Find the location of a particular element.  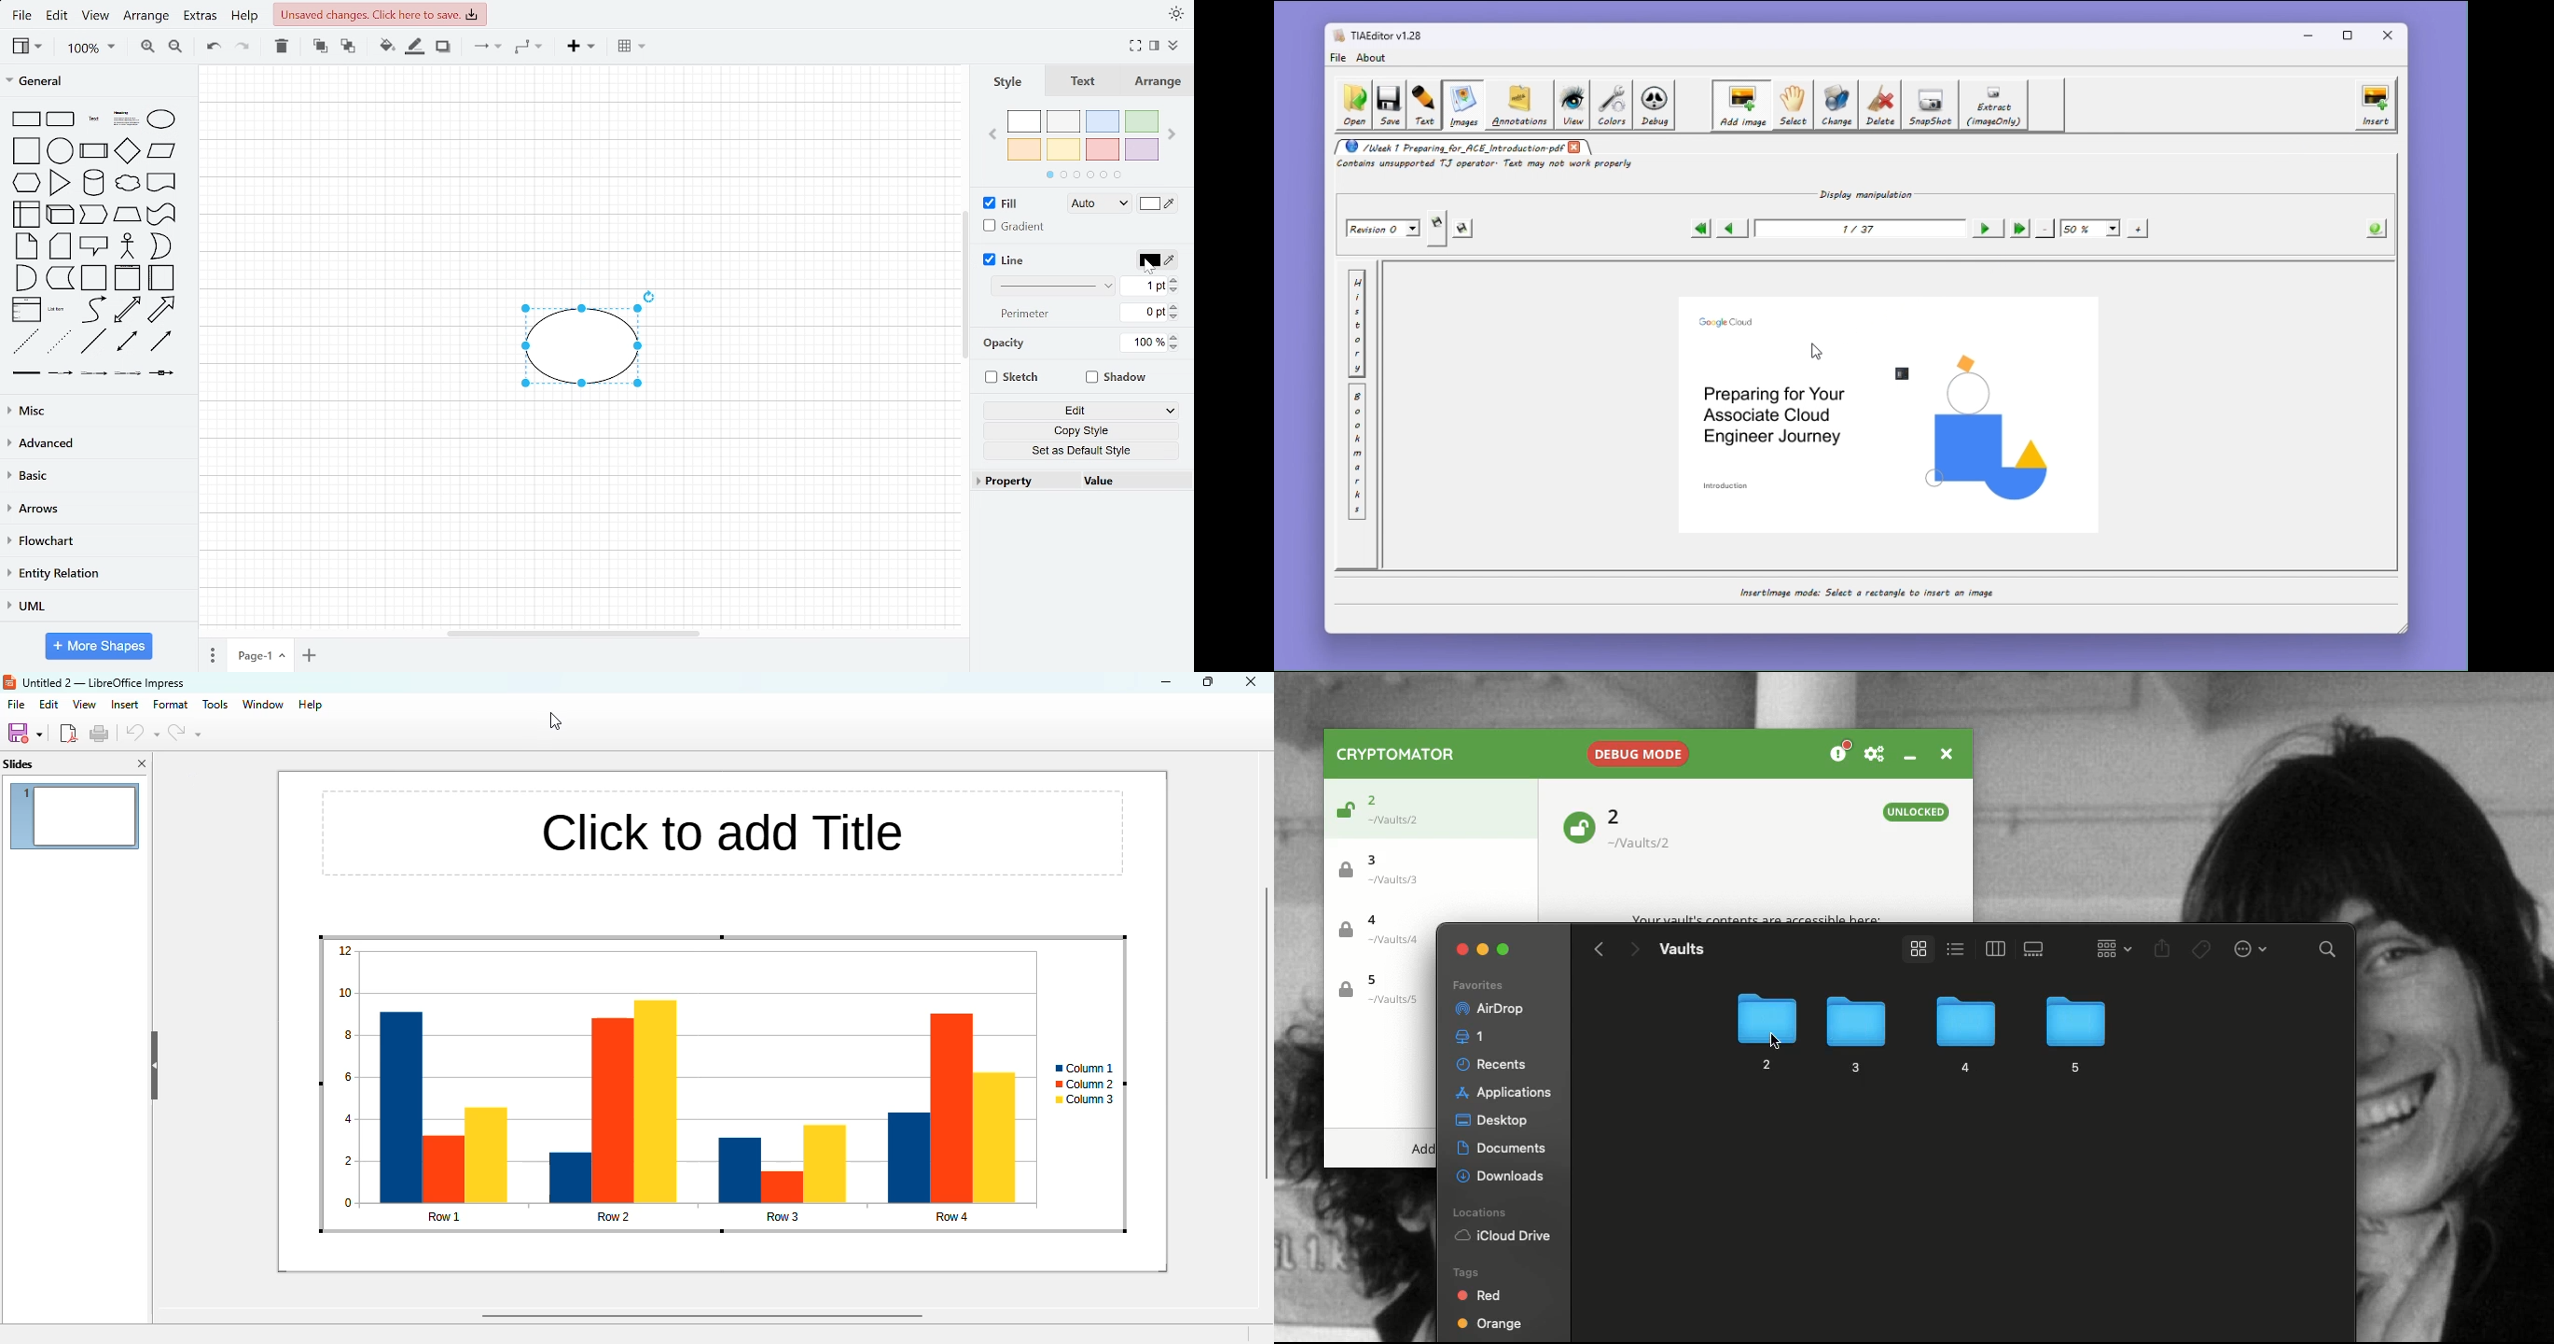

collapse is located at coordinates (1174, 46).